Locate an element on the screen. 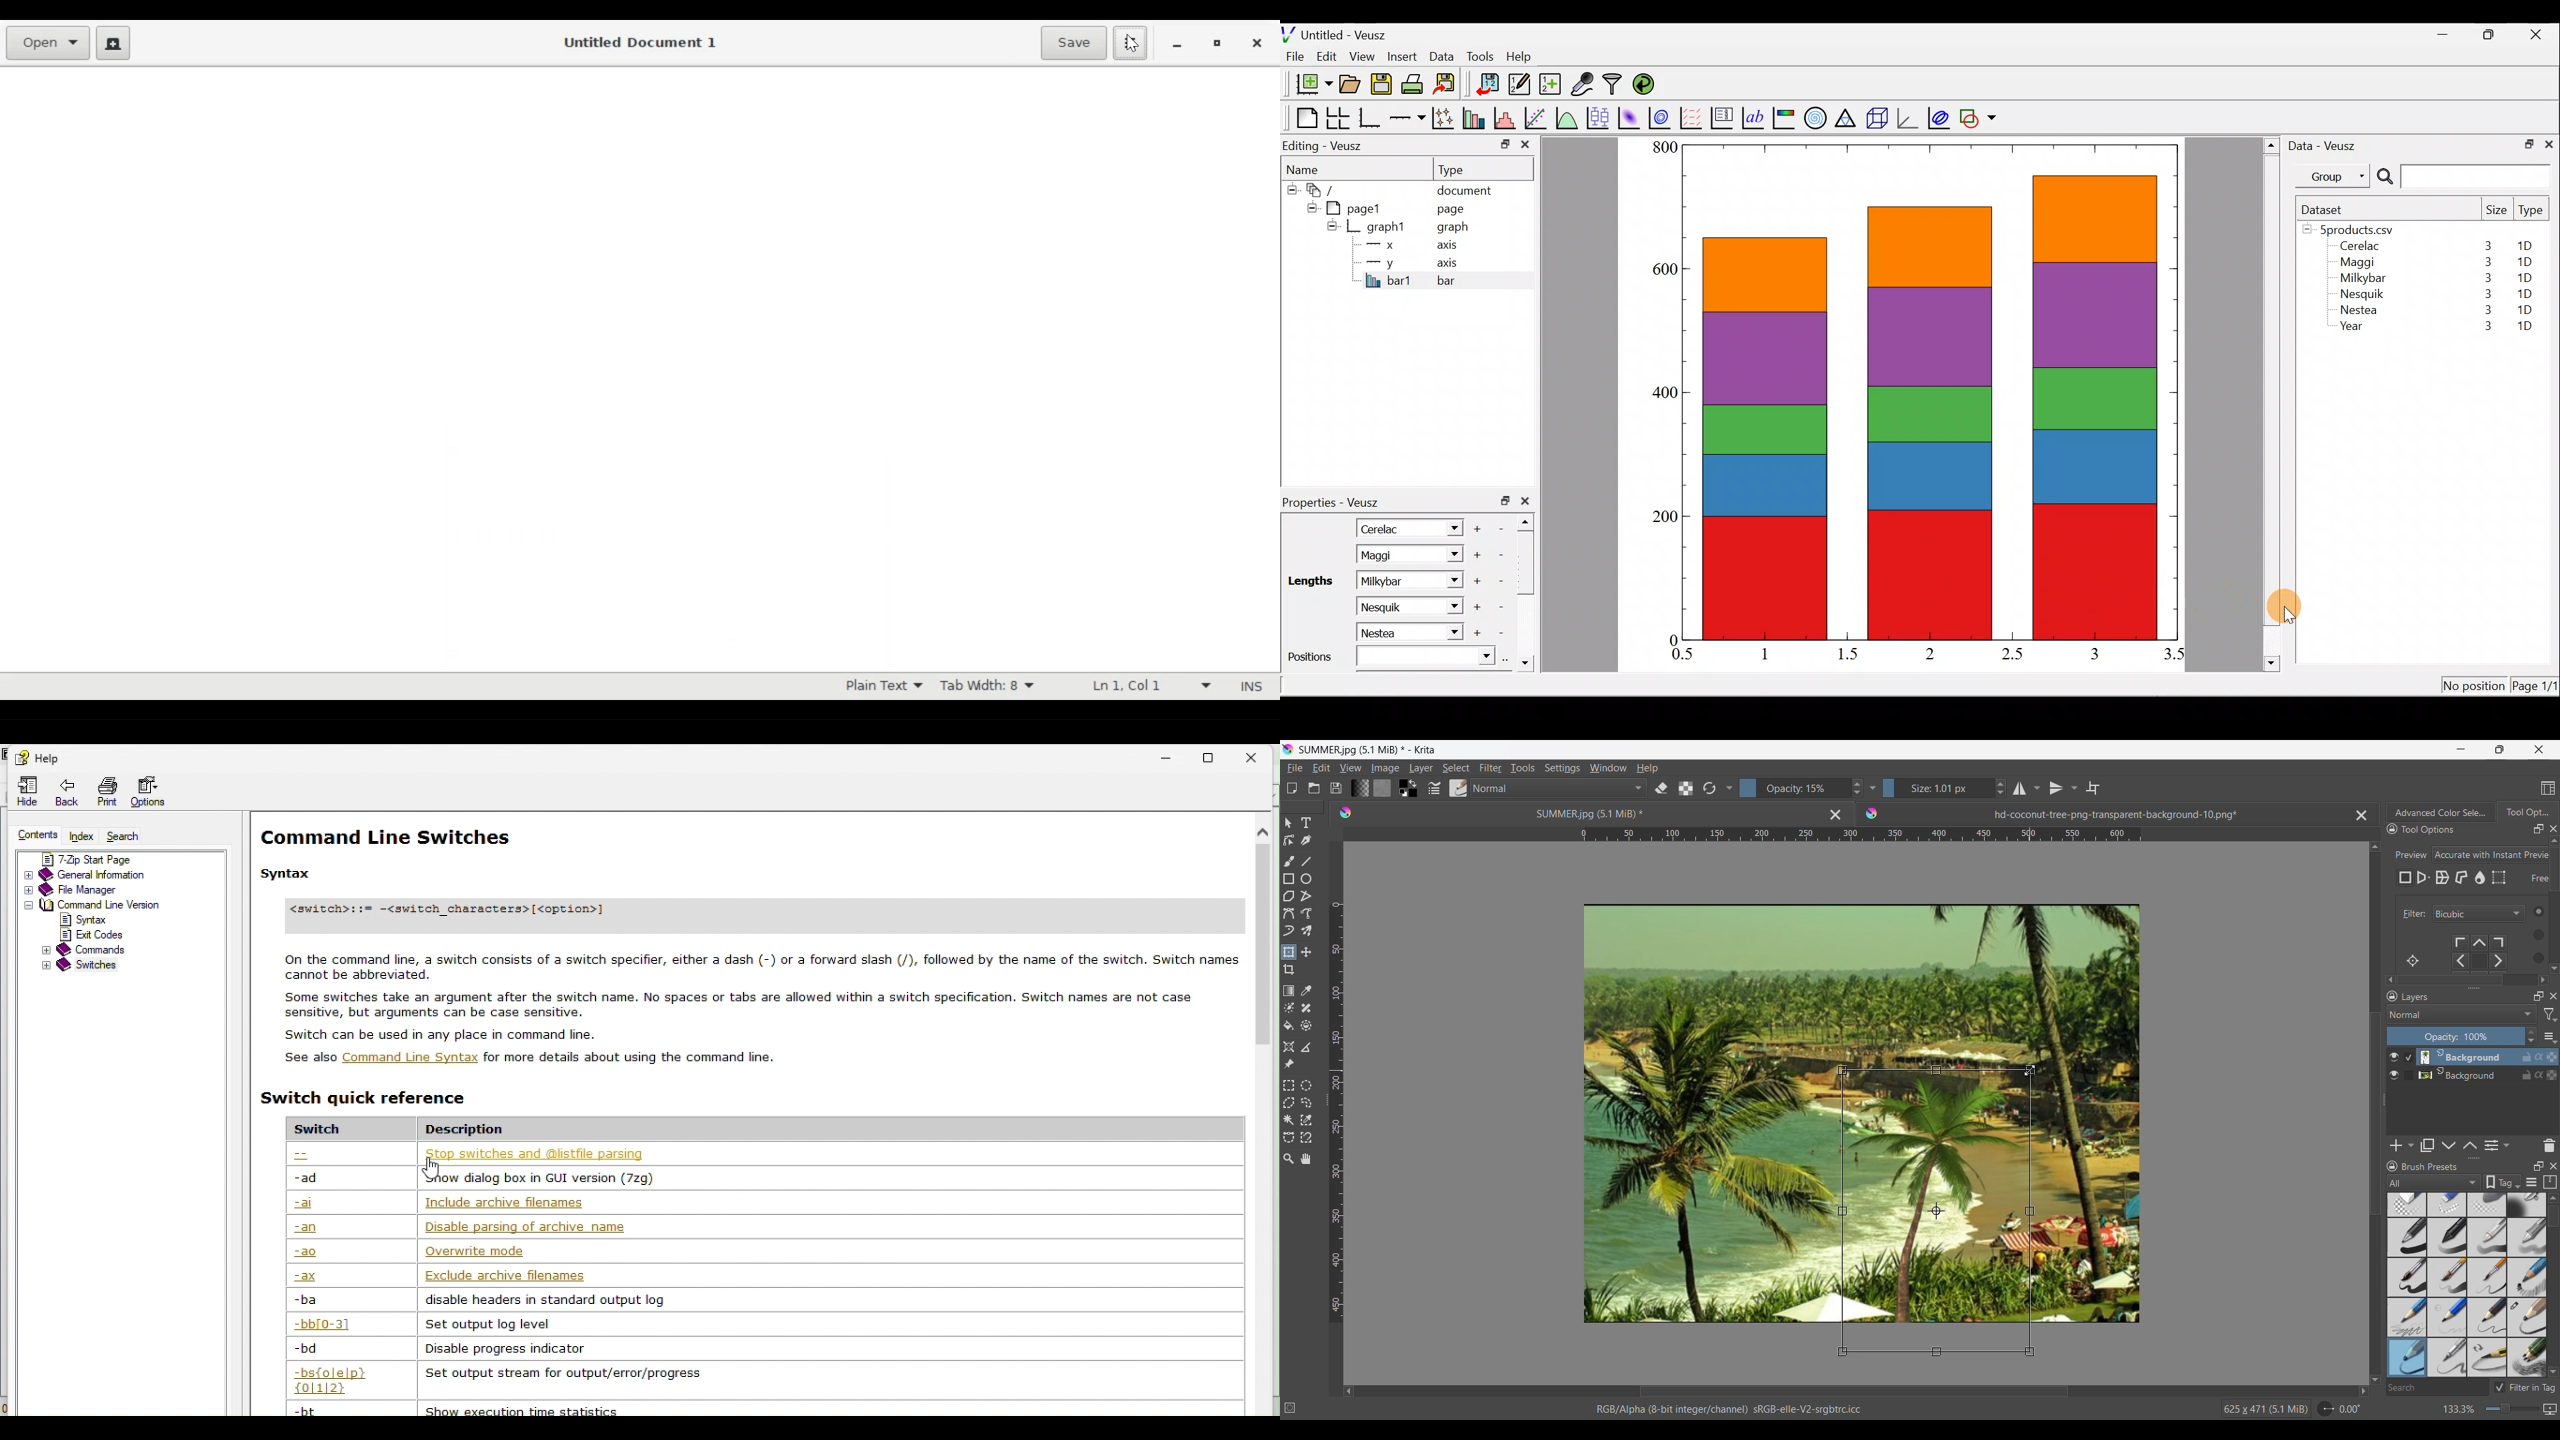  Description is located at coordinates (523, 1129).